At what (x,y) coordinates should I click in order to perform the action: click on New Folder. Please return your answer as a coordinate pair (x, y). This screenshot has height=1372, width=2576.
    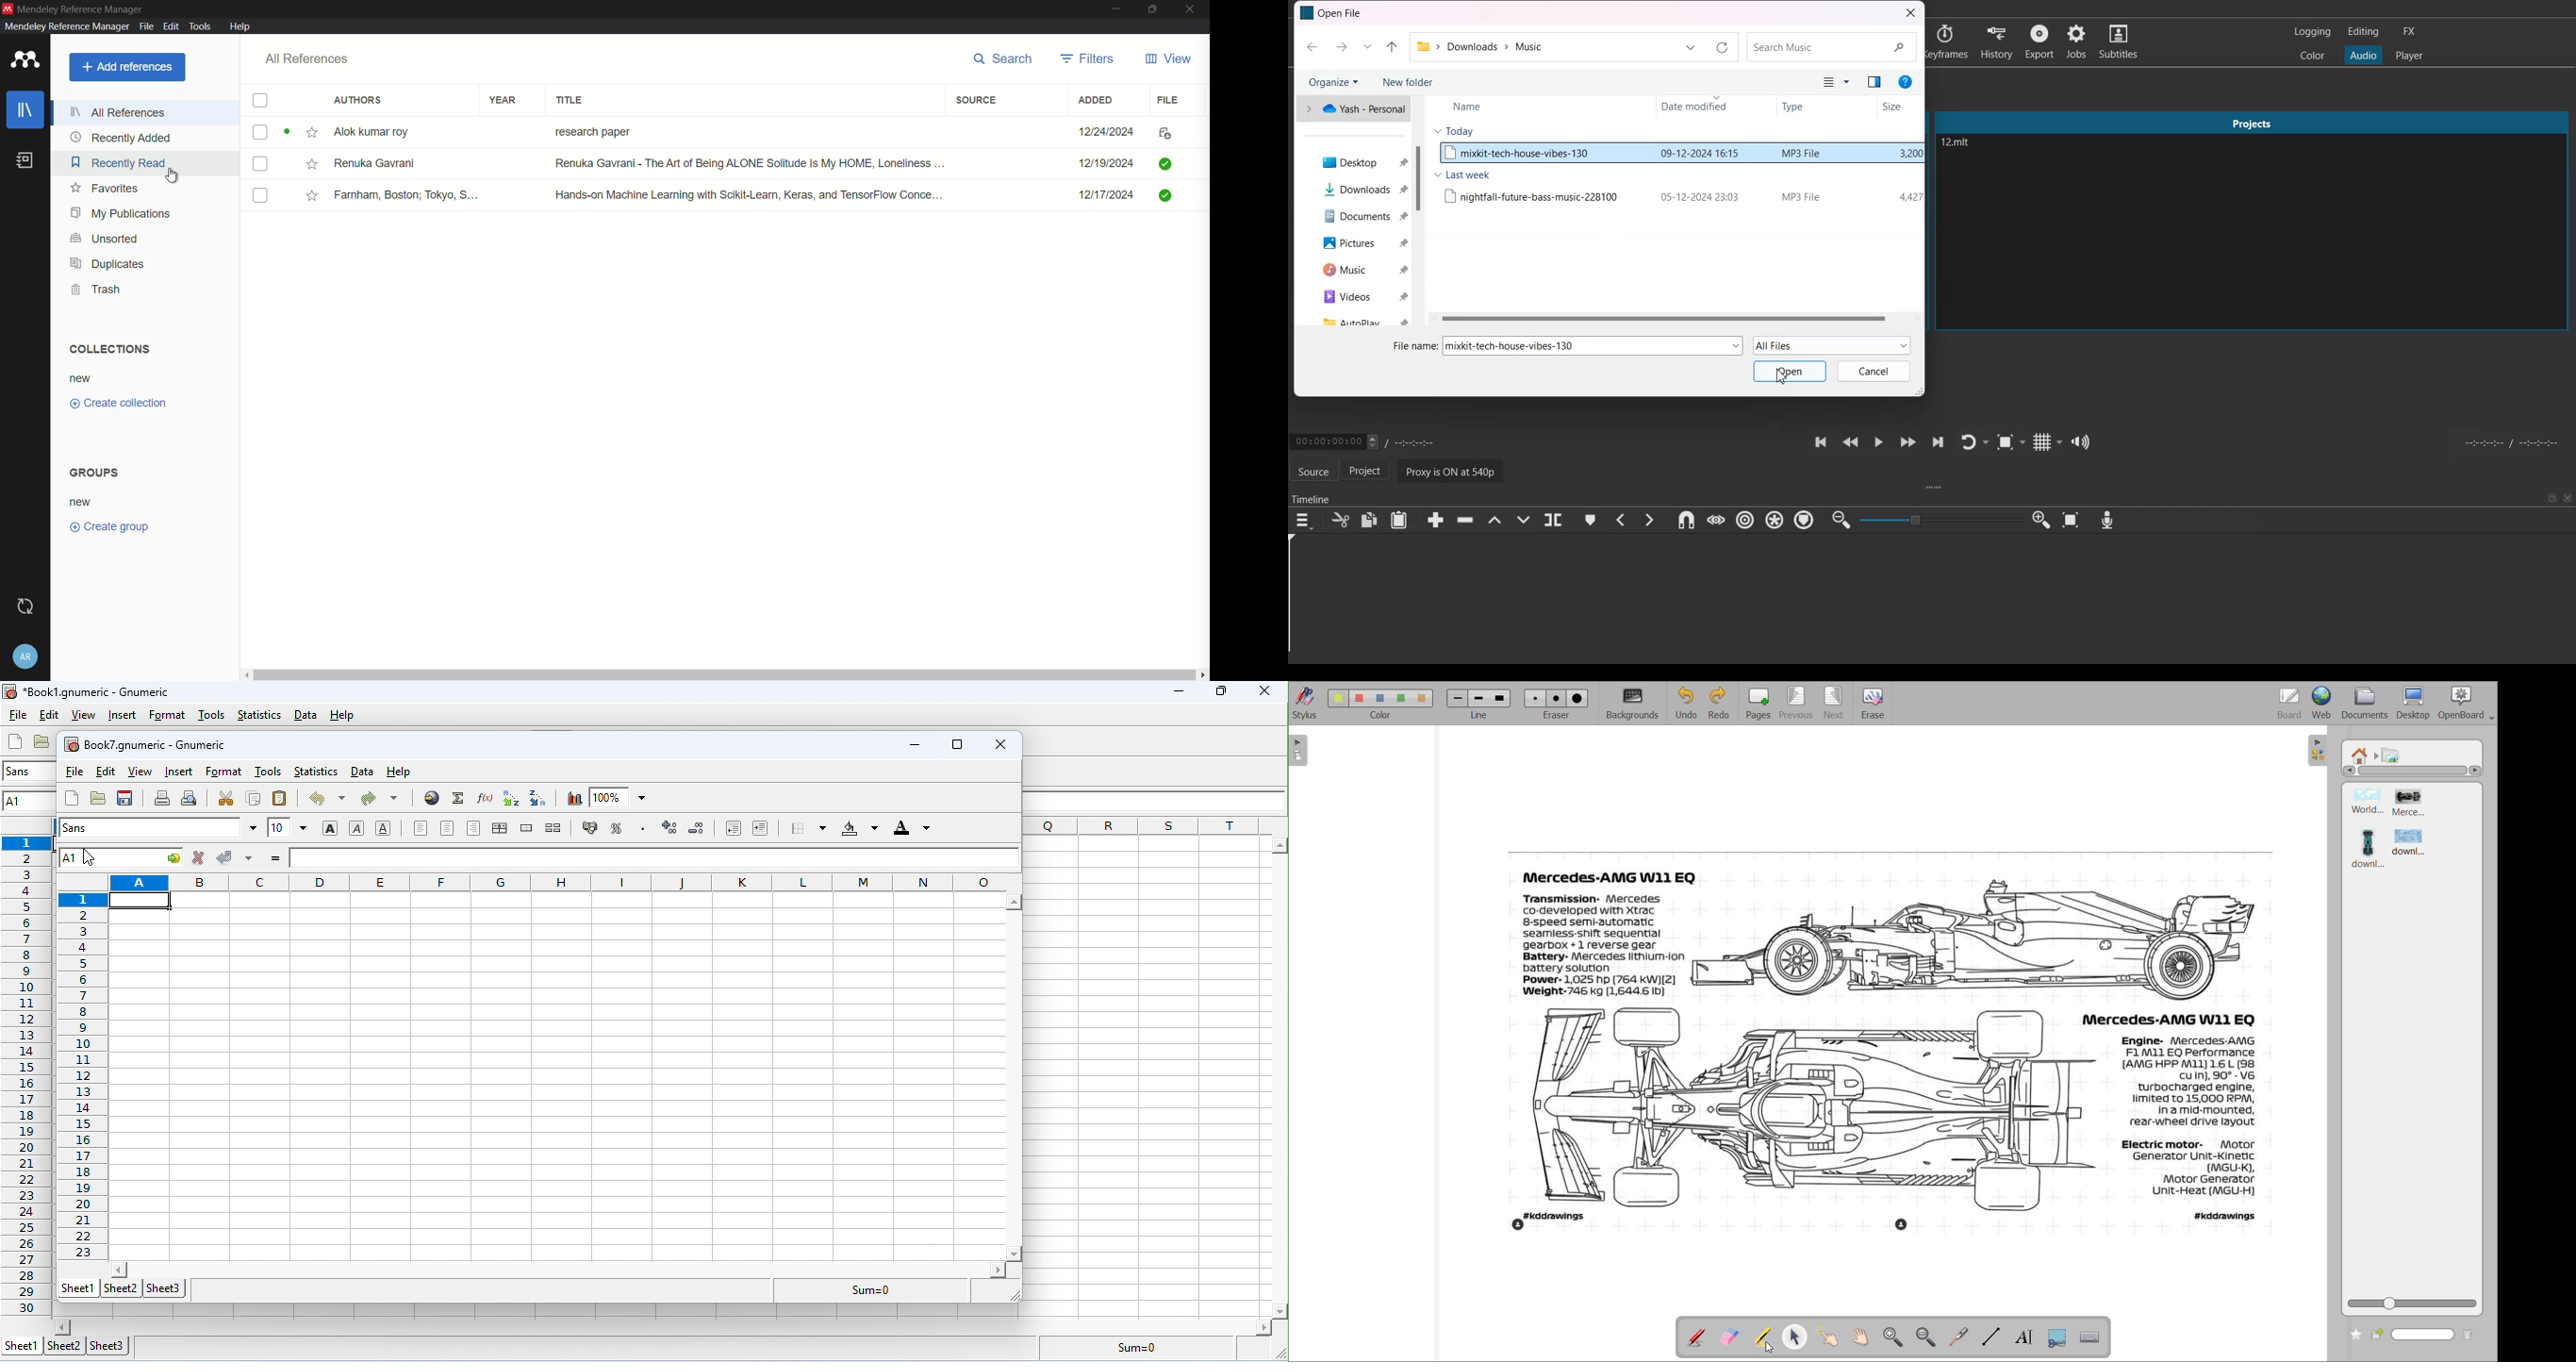
    Looking at the image, I should click on (1407, 82).